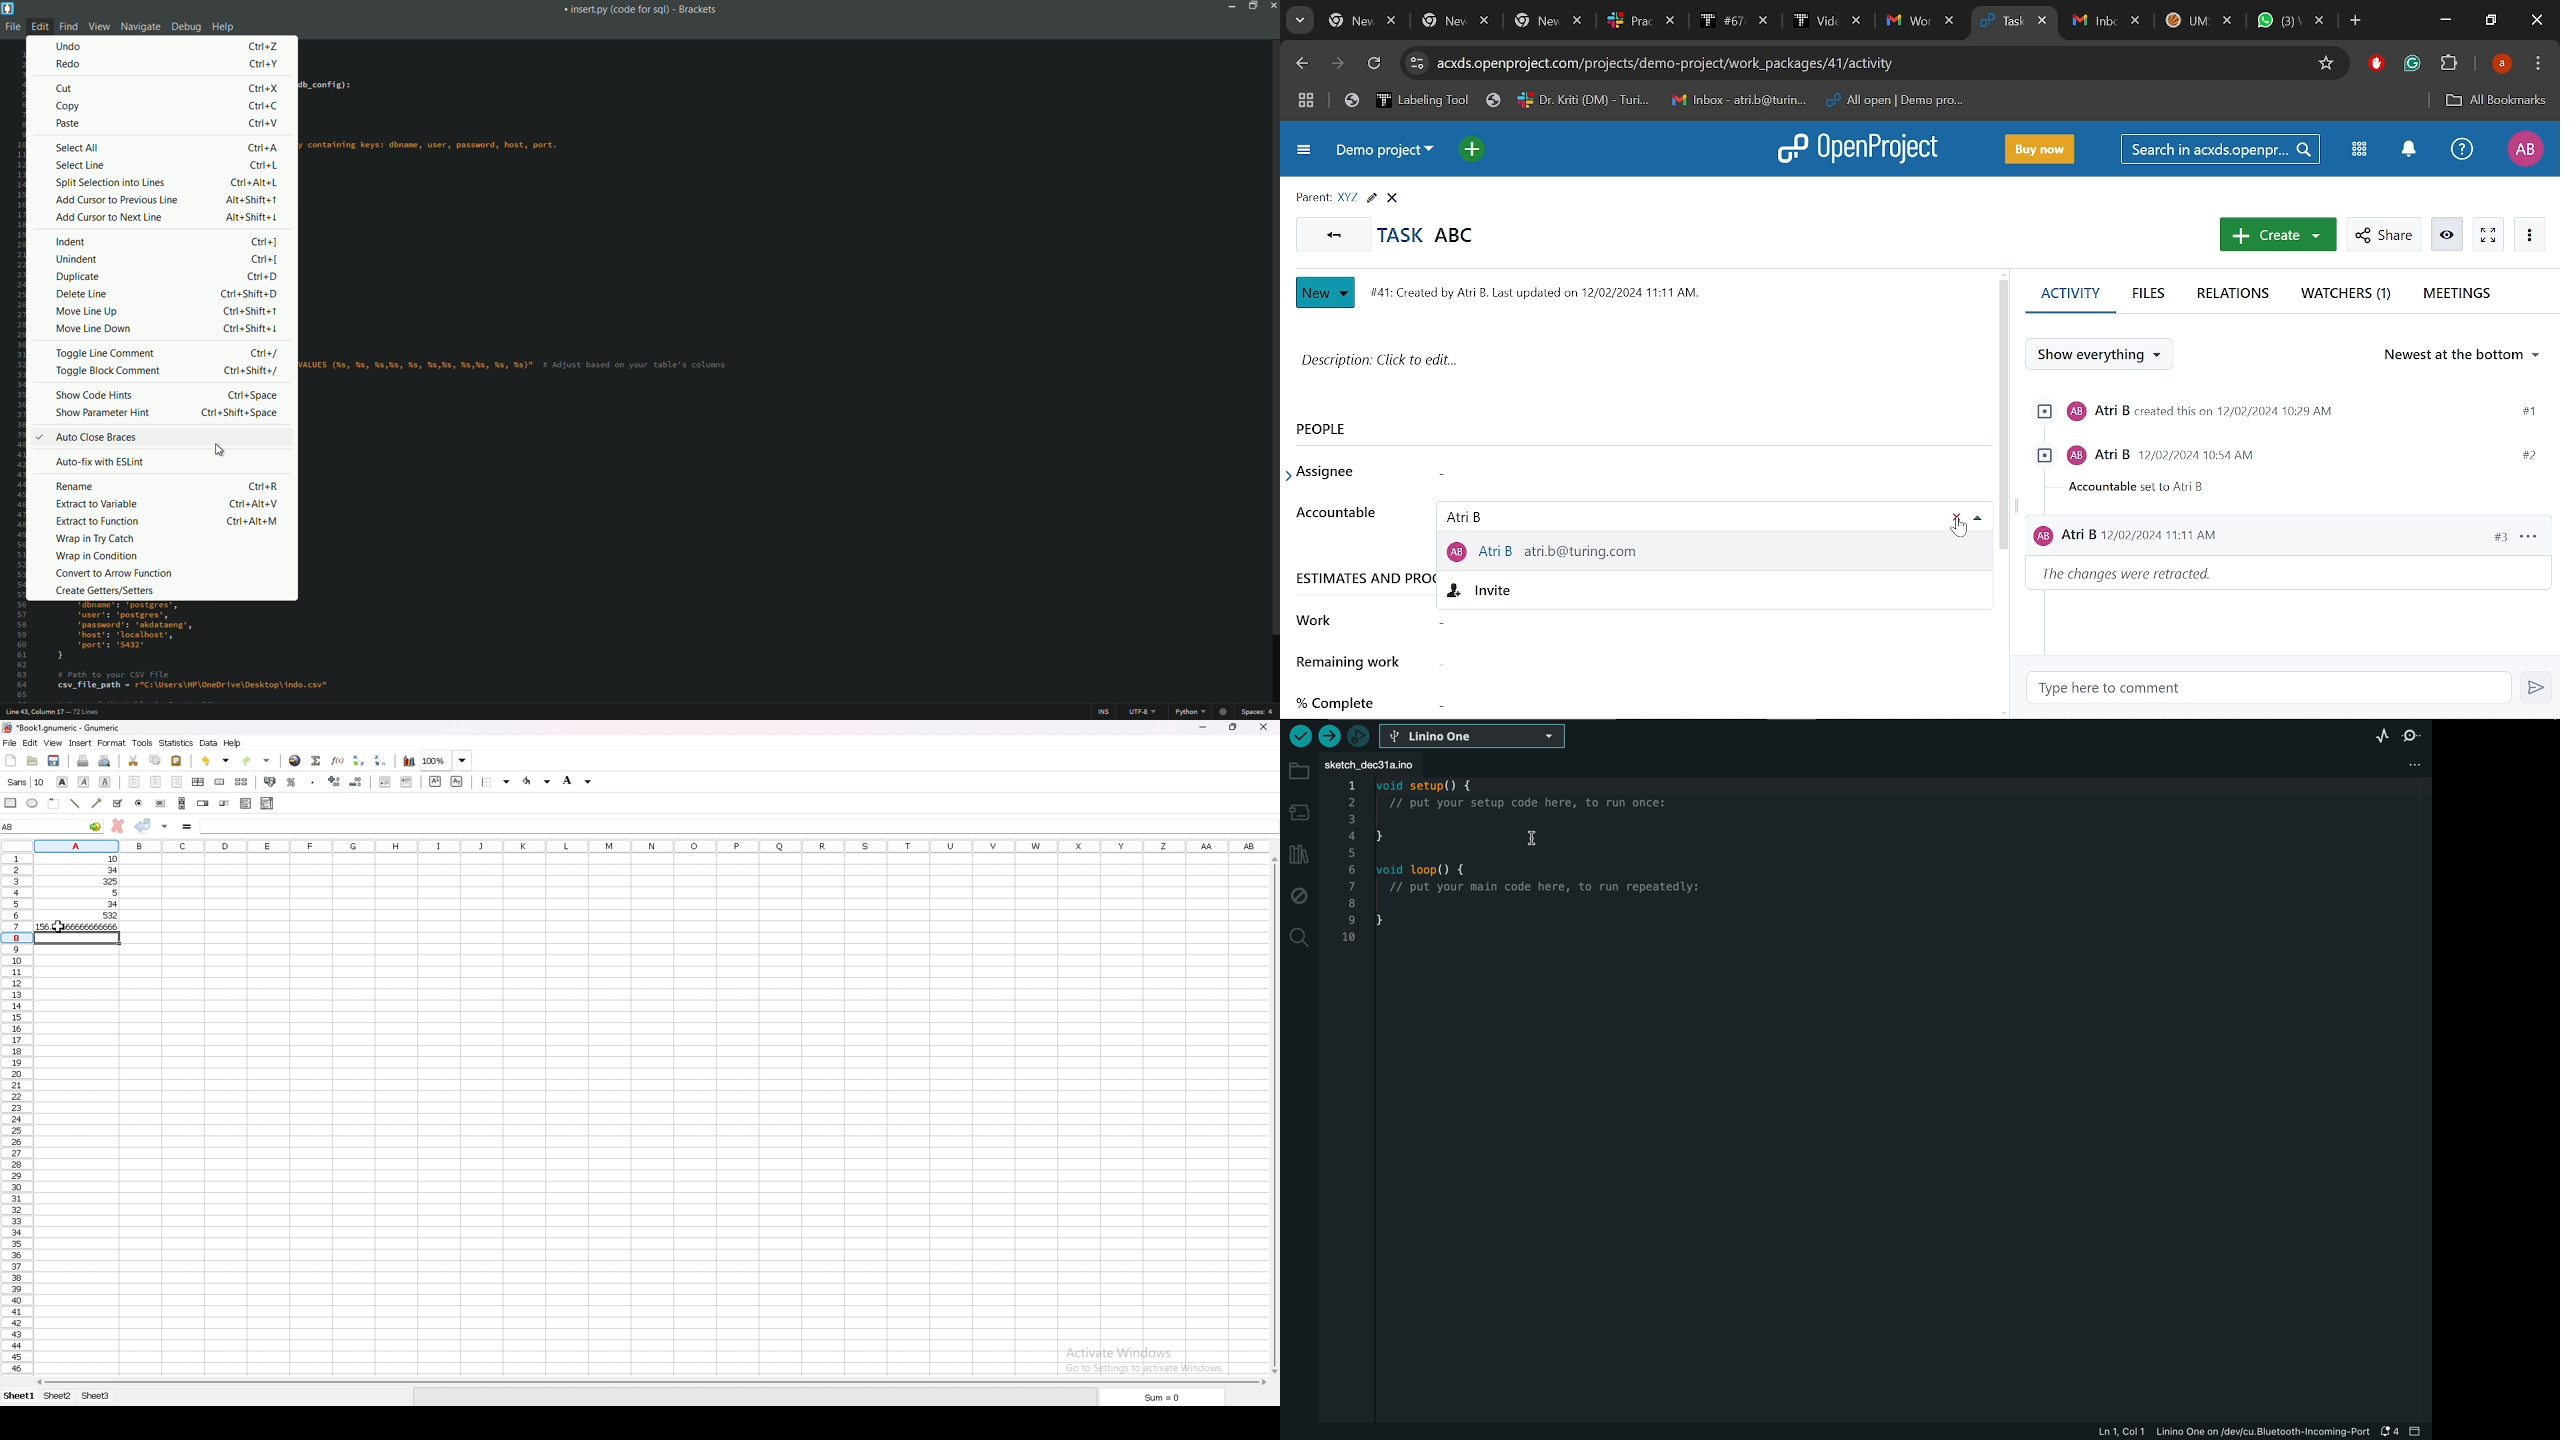  Describe the element at coordinates (267, 802) in the screenshot. I see `combo box` at that location.